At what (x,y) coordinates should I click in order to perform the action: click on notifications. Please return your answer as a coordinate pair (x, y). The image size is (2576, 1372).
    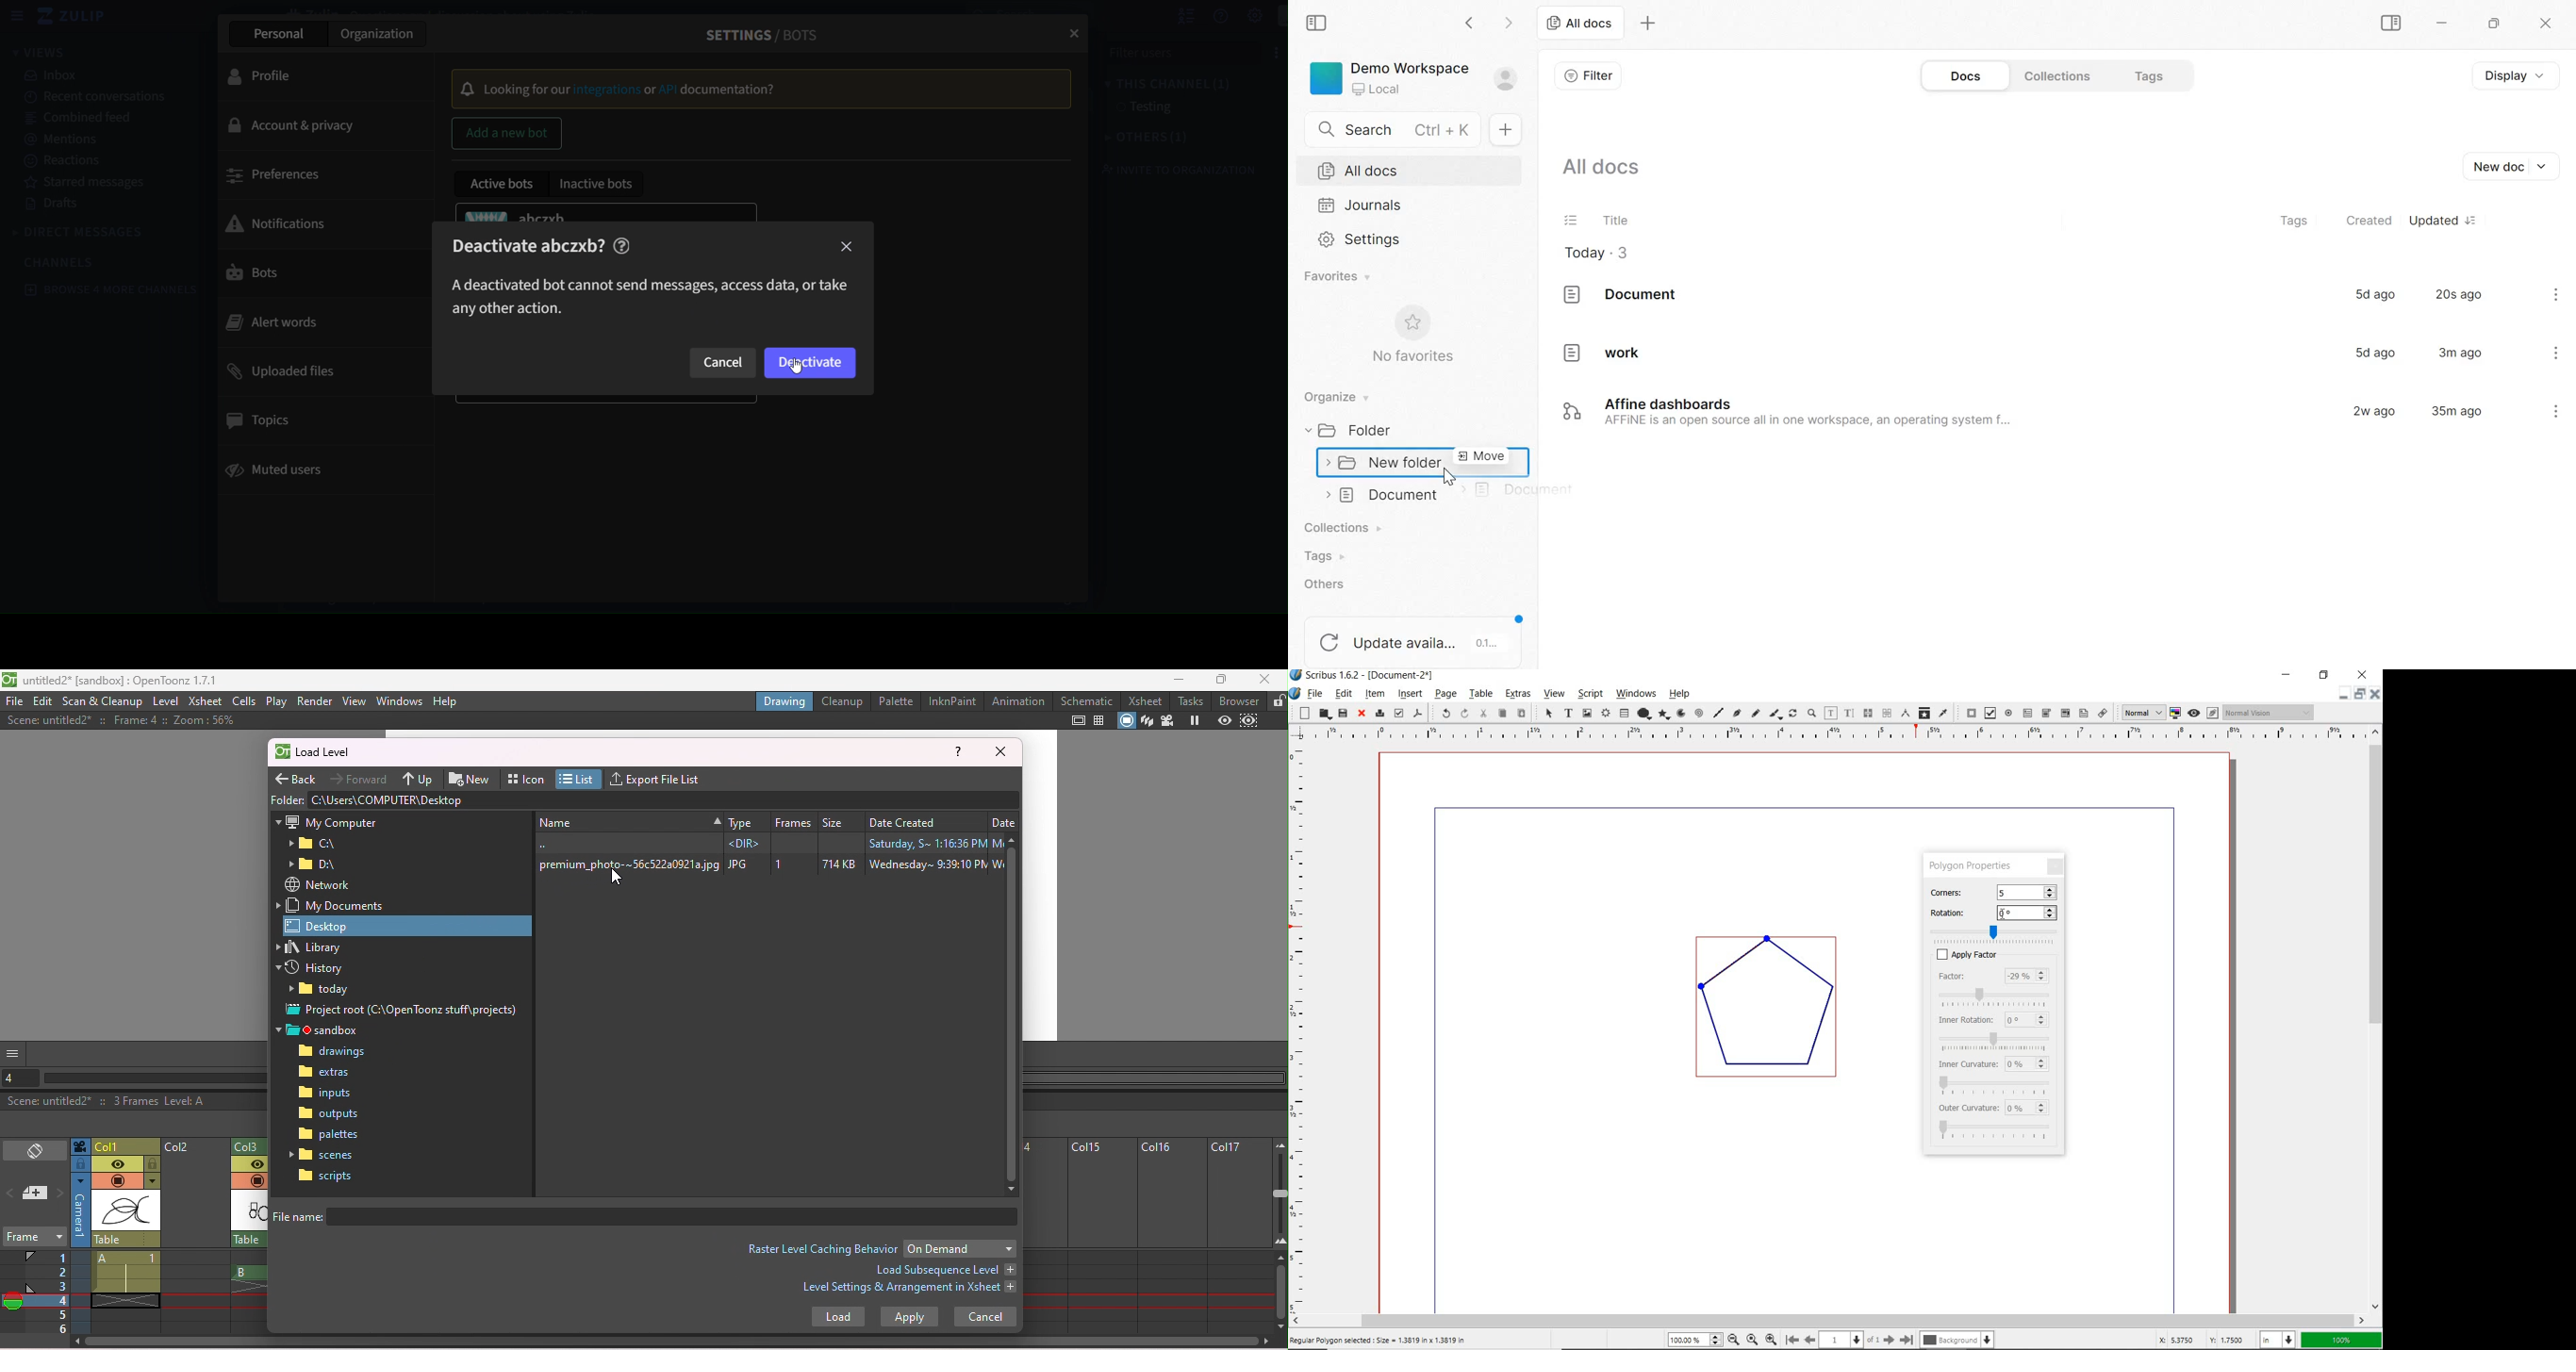
    Looking at the image, I should click on (293, 222).